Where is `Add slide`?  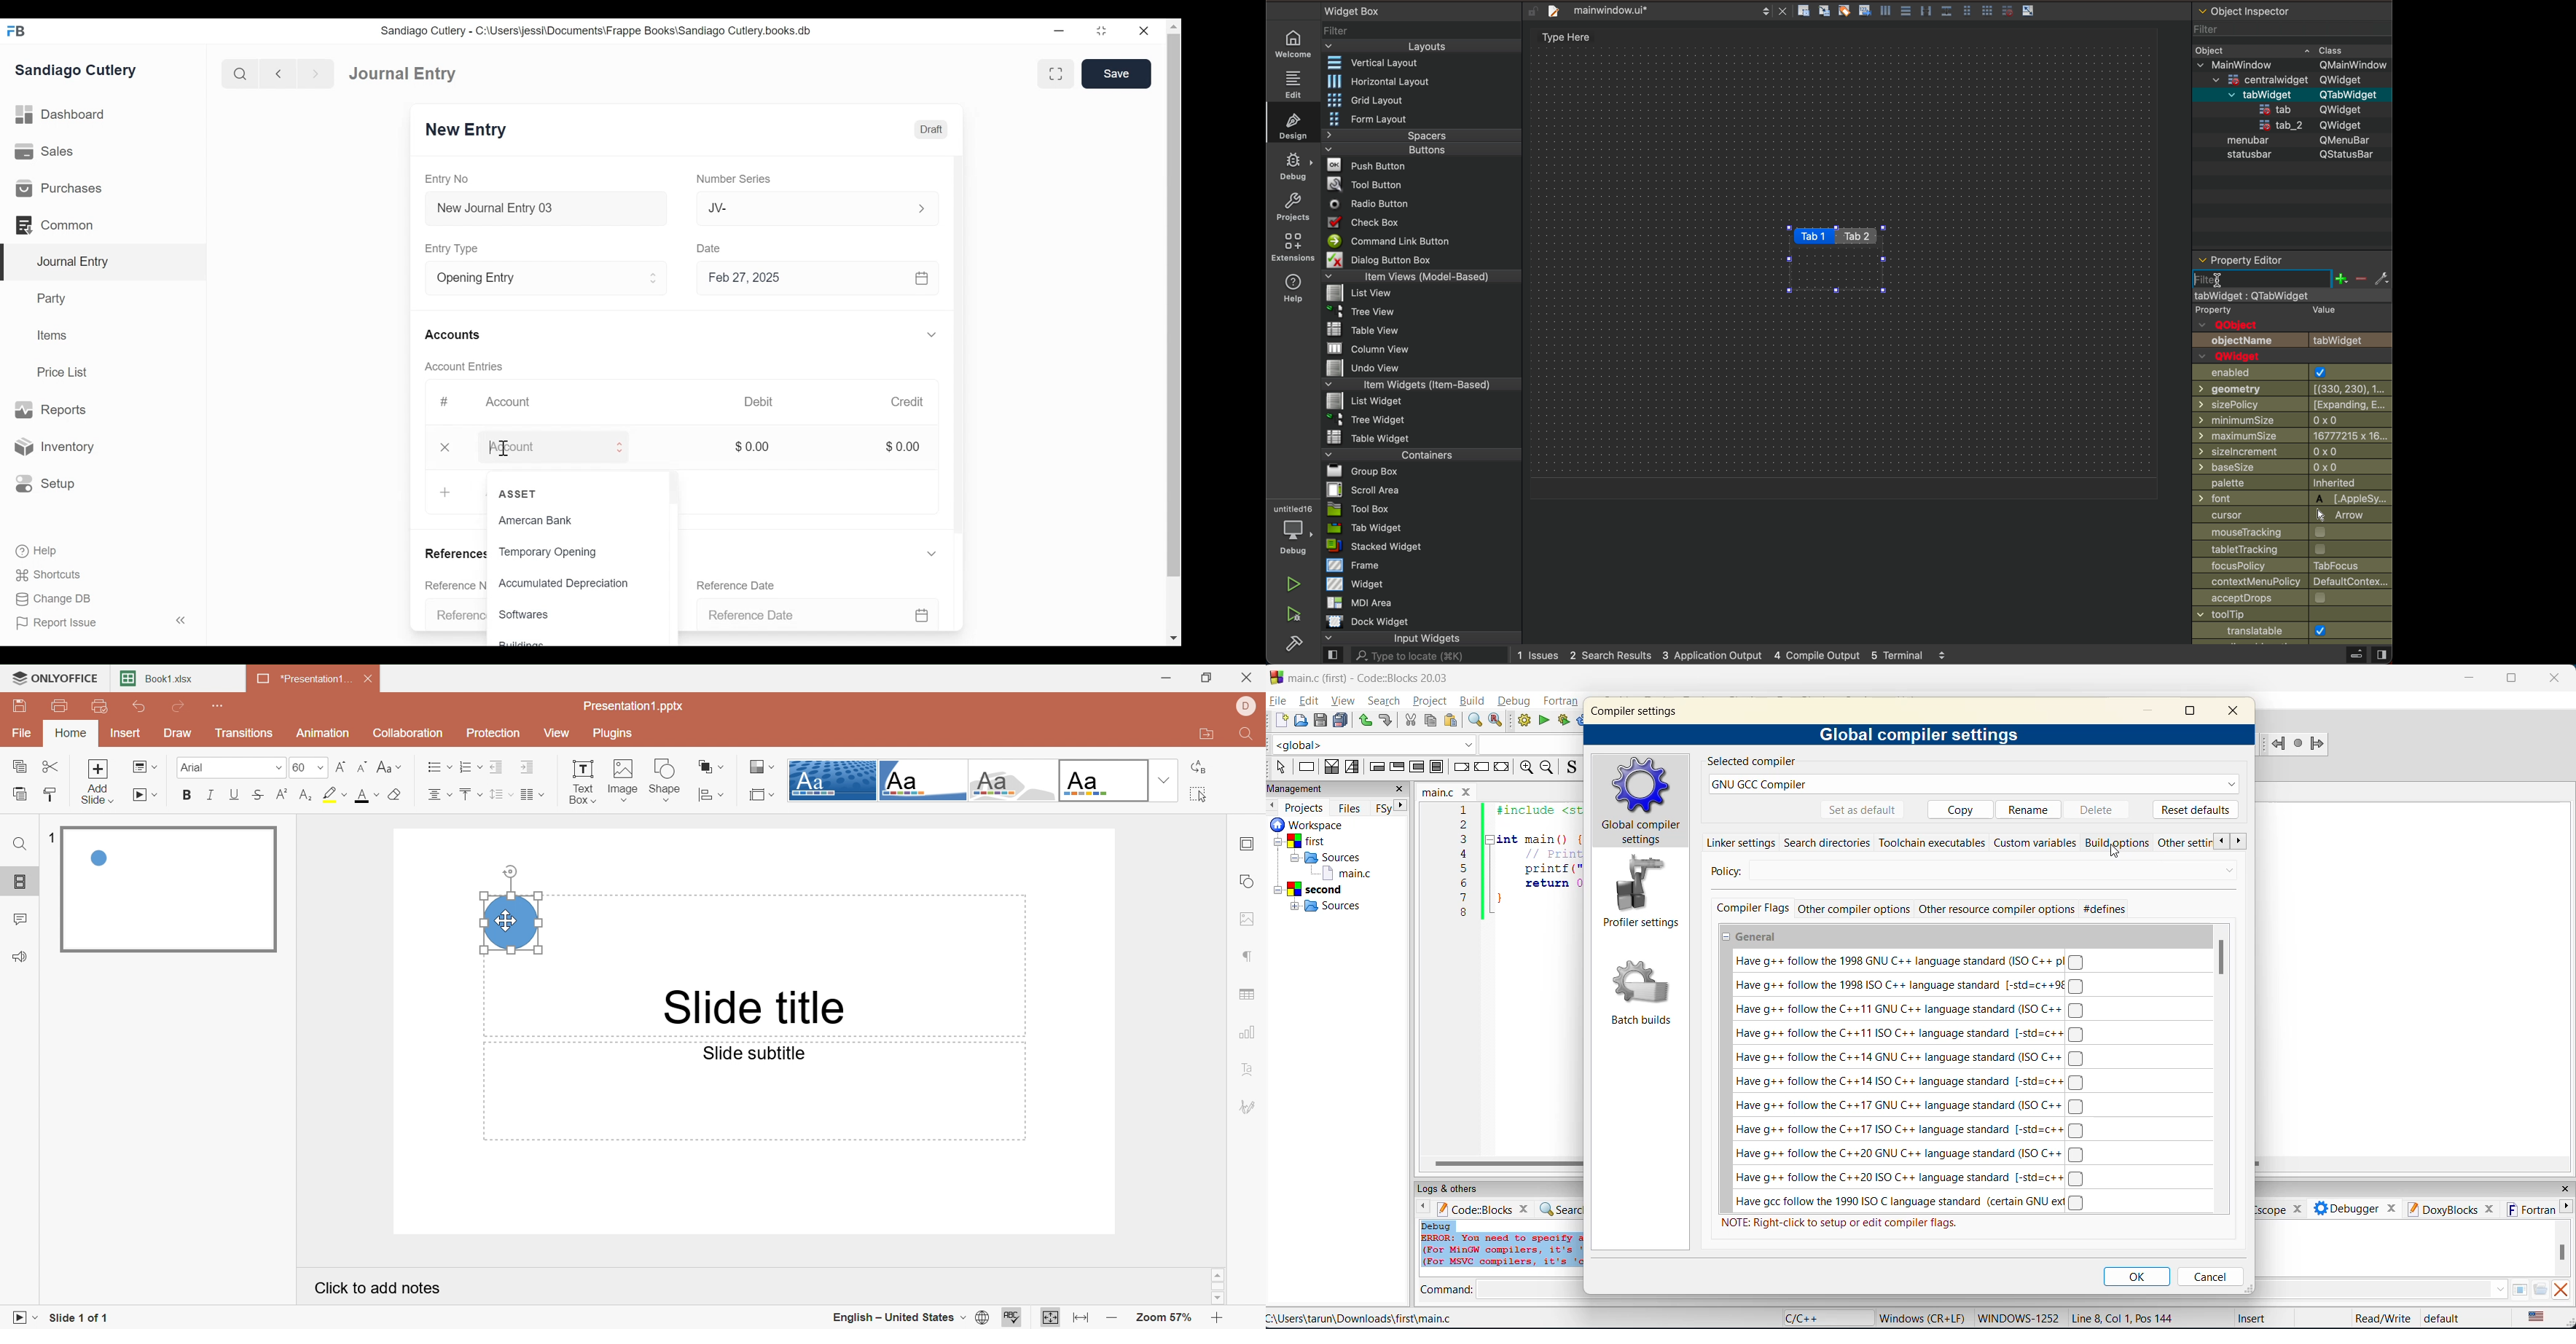 Add slide is located at coordinates (98, 781).